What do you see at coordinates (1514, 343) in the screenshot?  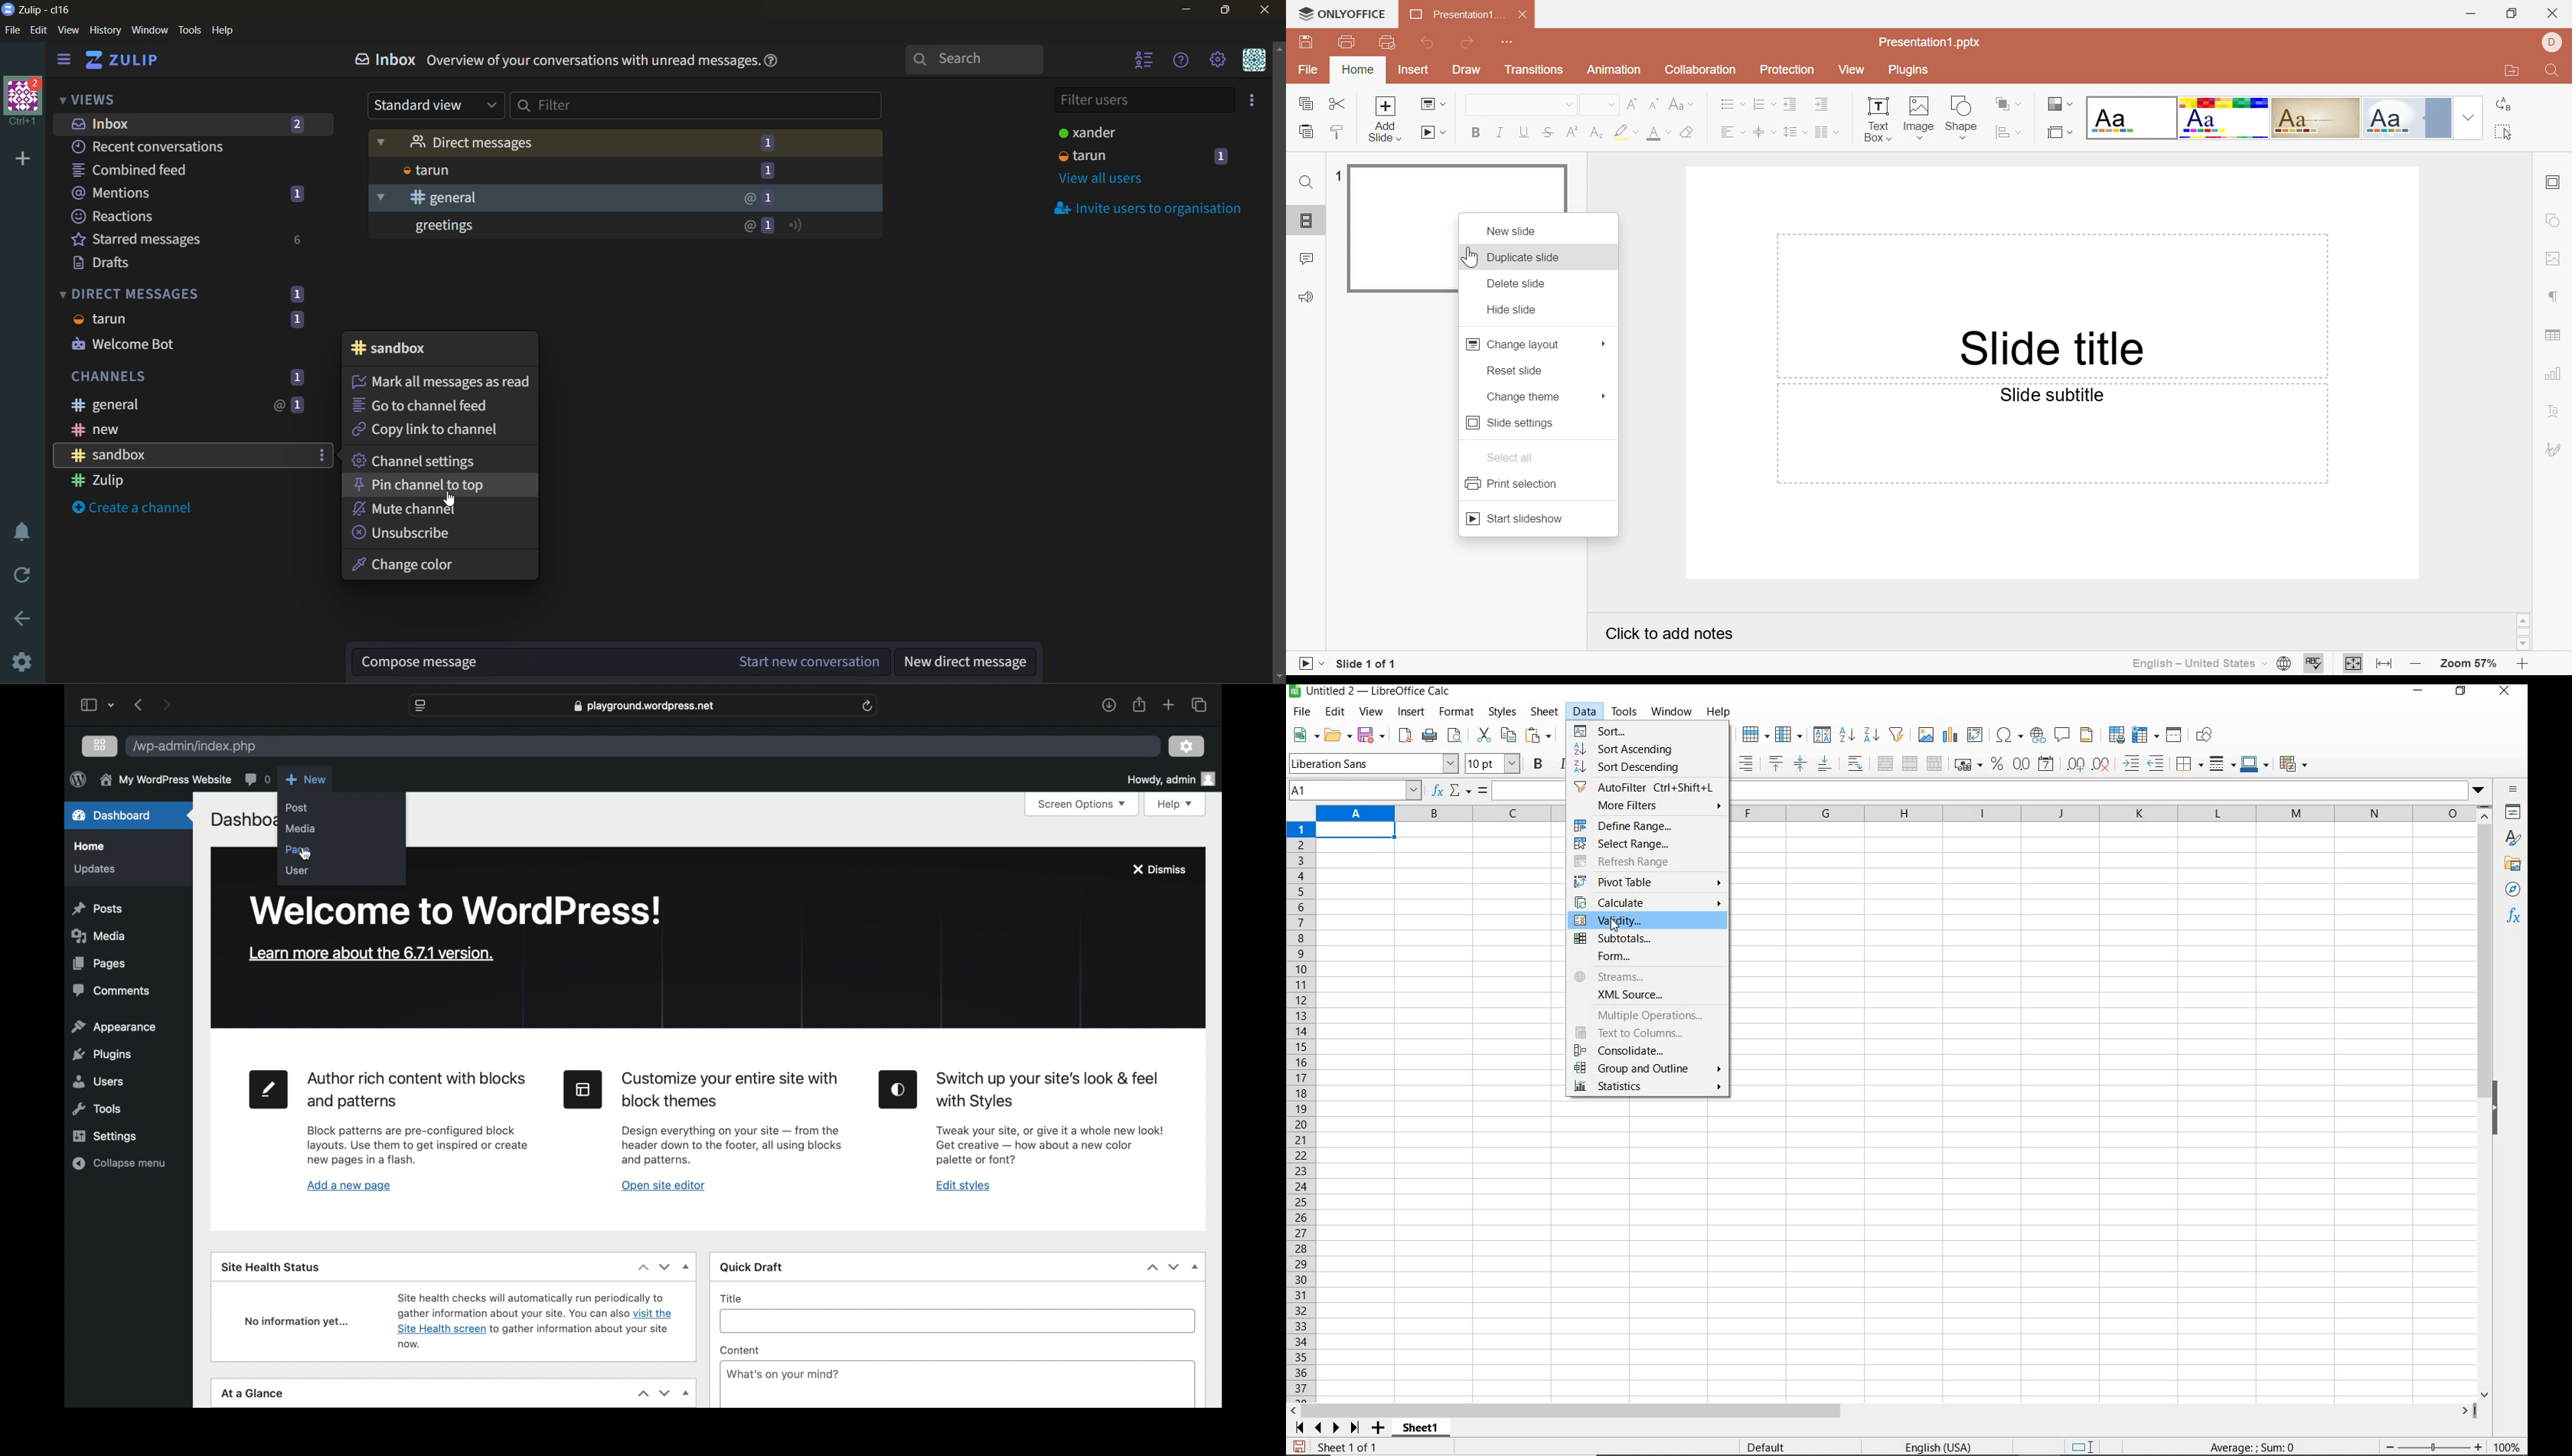 I see `Change layout` at bounding box center [1514, 343].